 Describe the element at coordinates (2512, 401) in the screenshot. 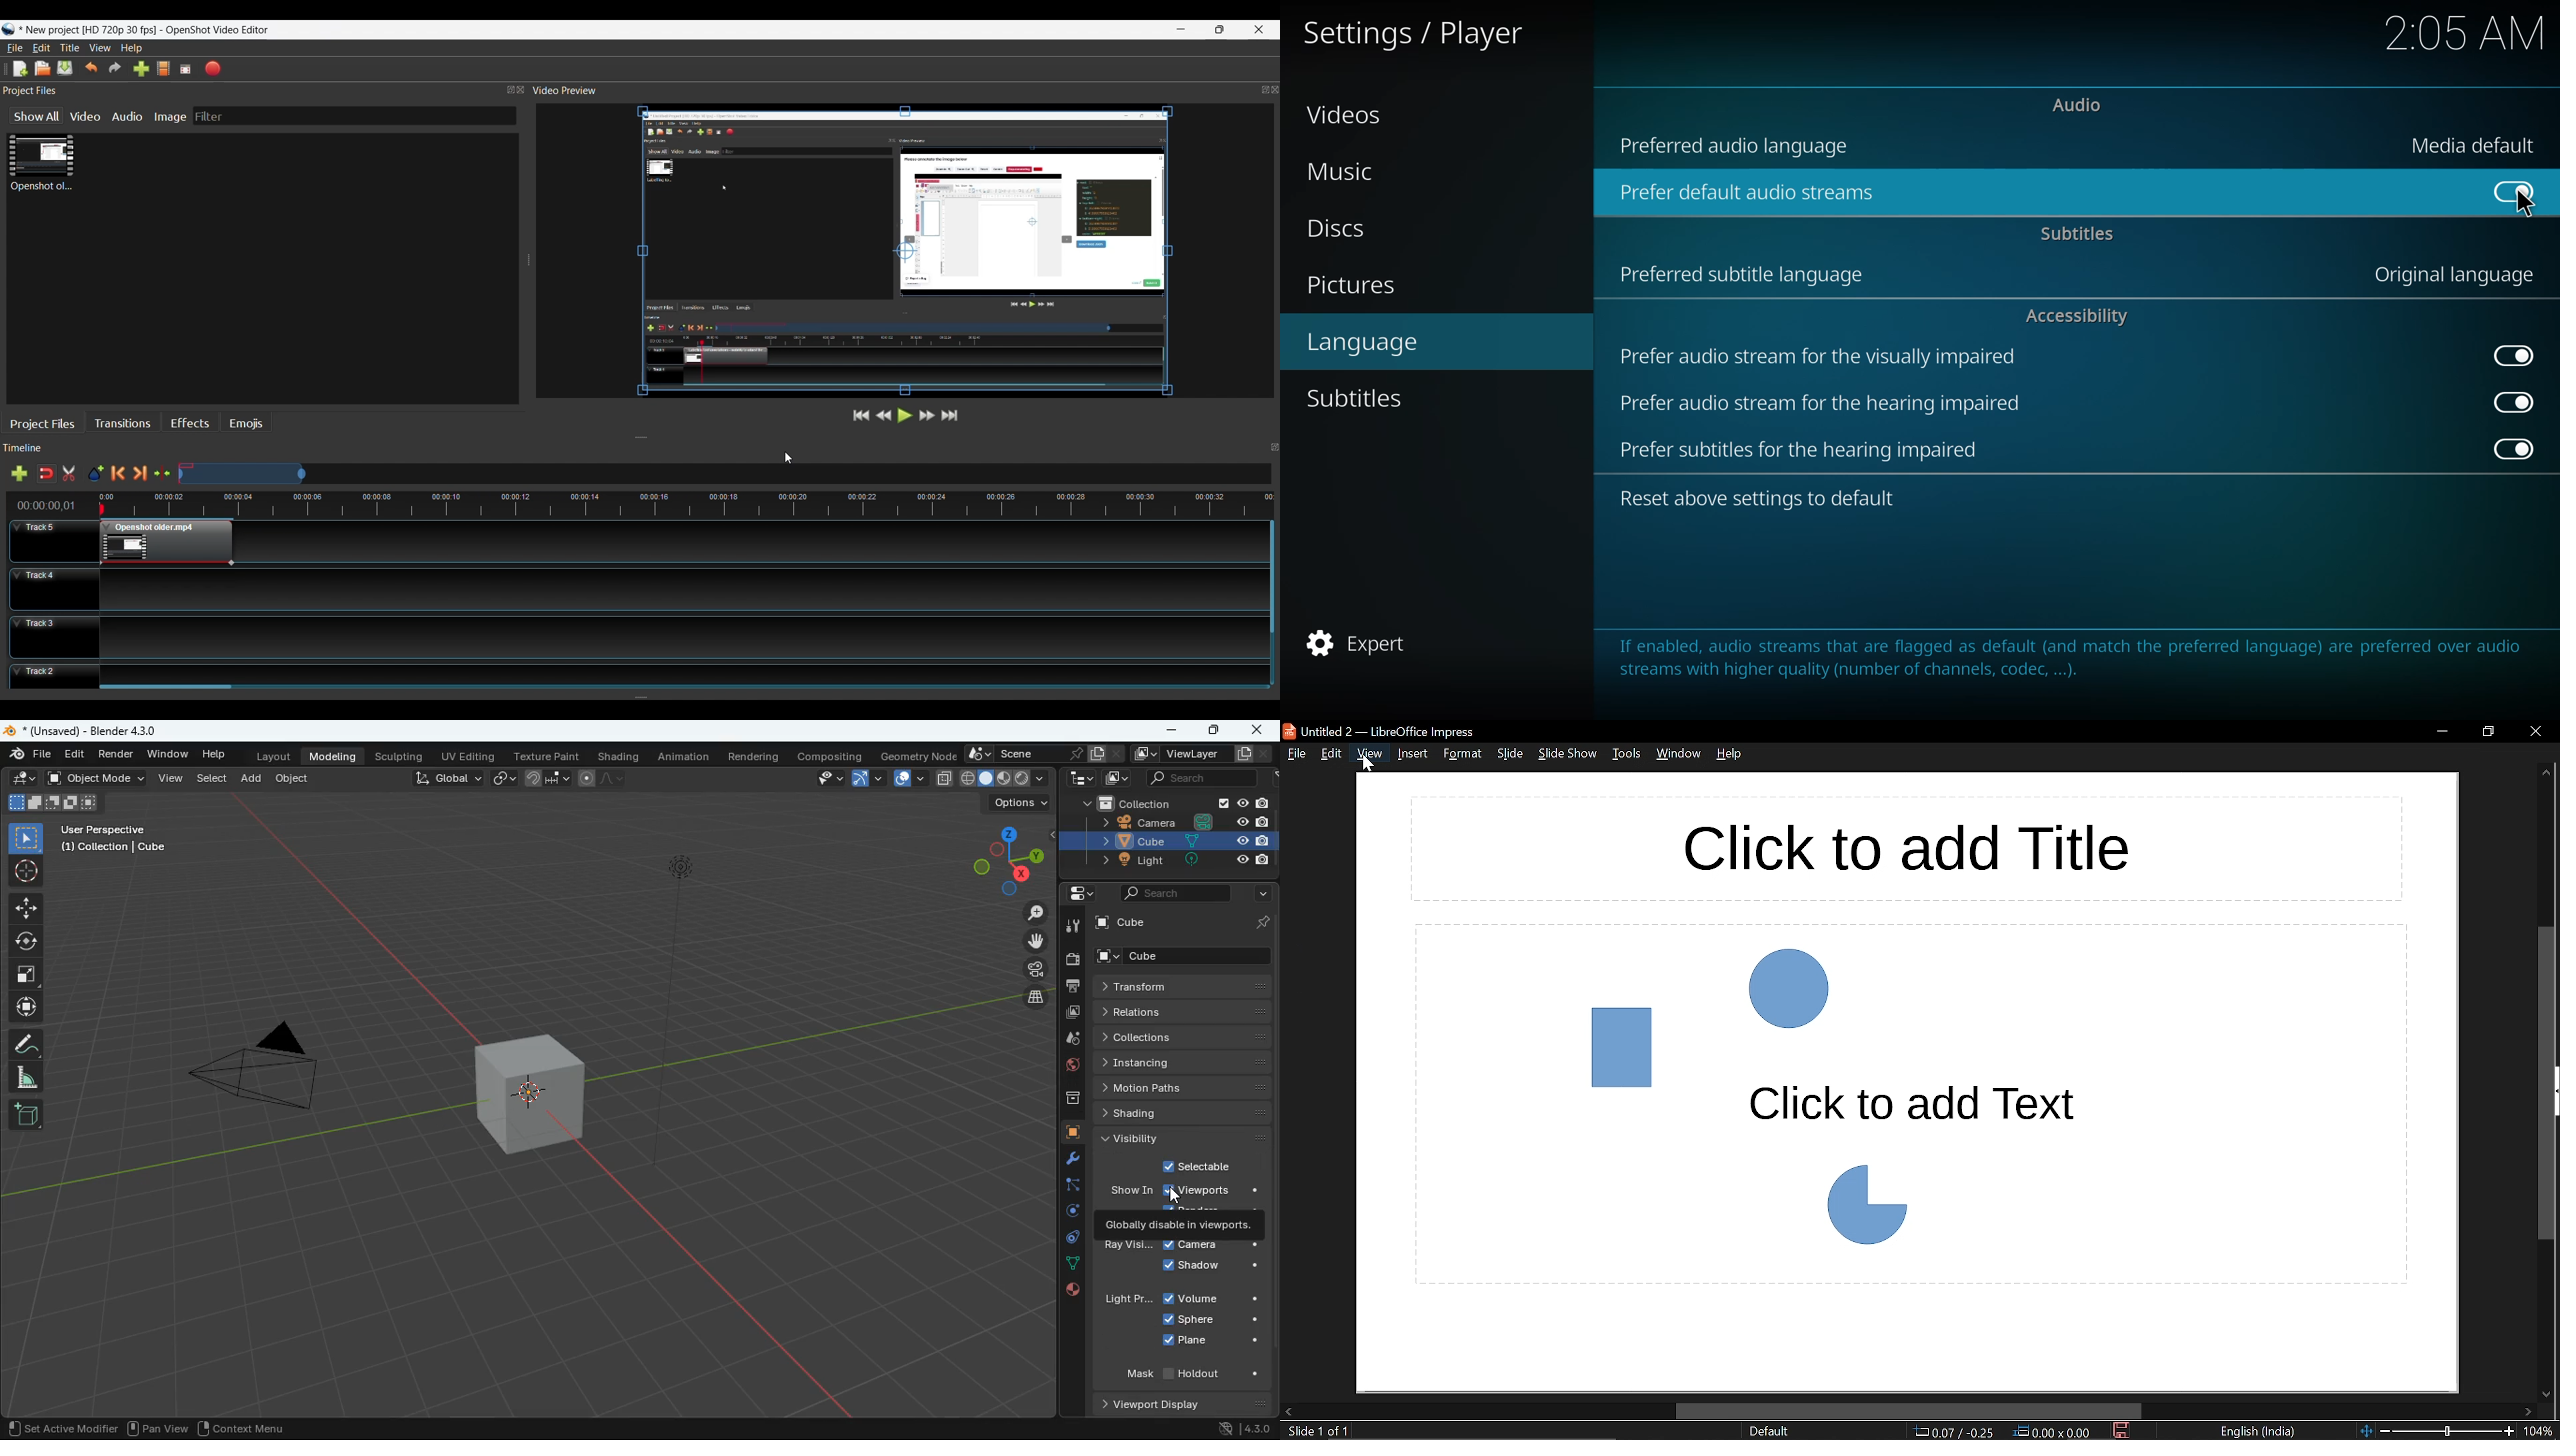

I see `enabled` at that location.